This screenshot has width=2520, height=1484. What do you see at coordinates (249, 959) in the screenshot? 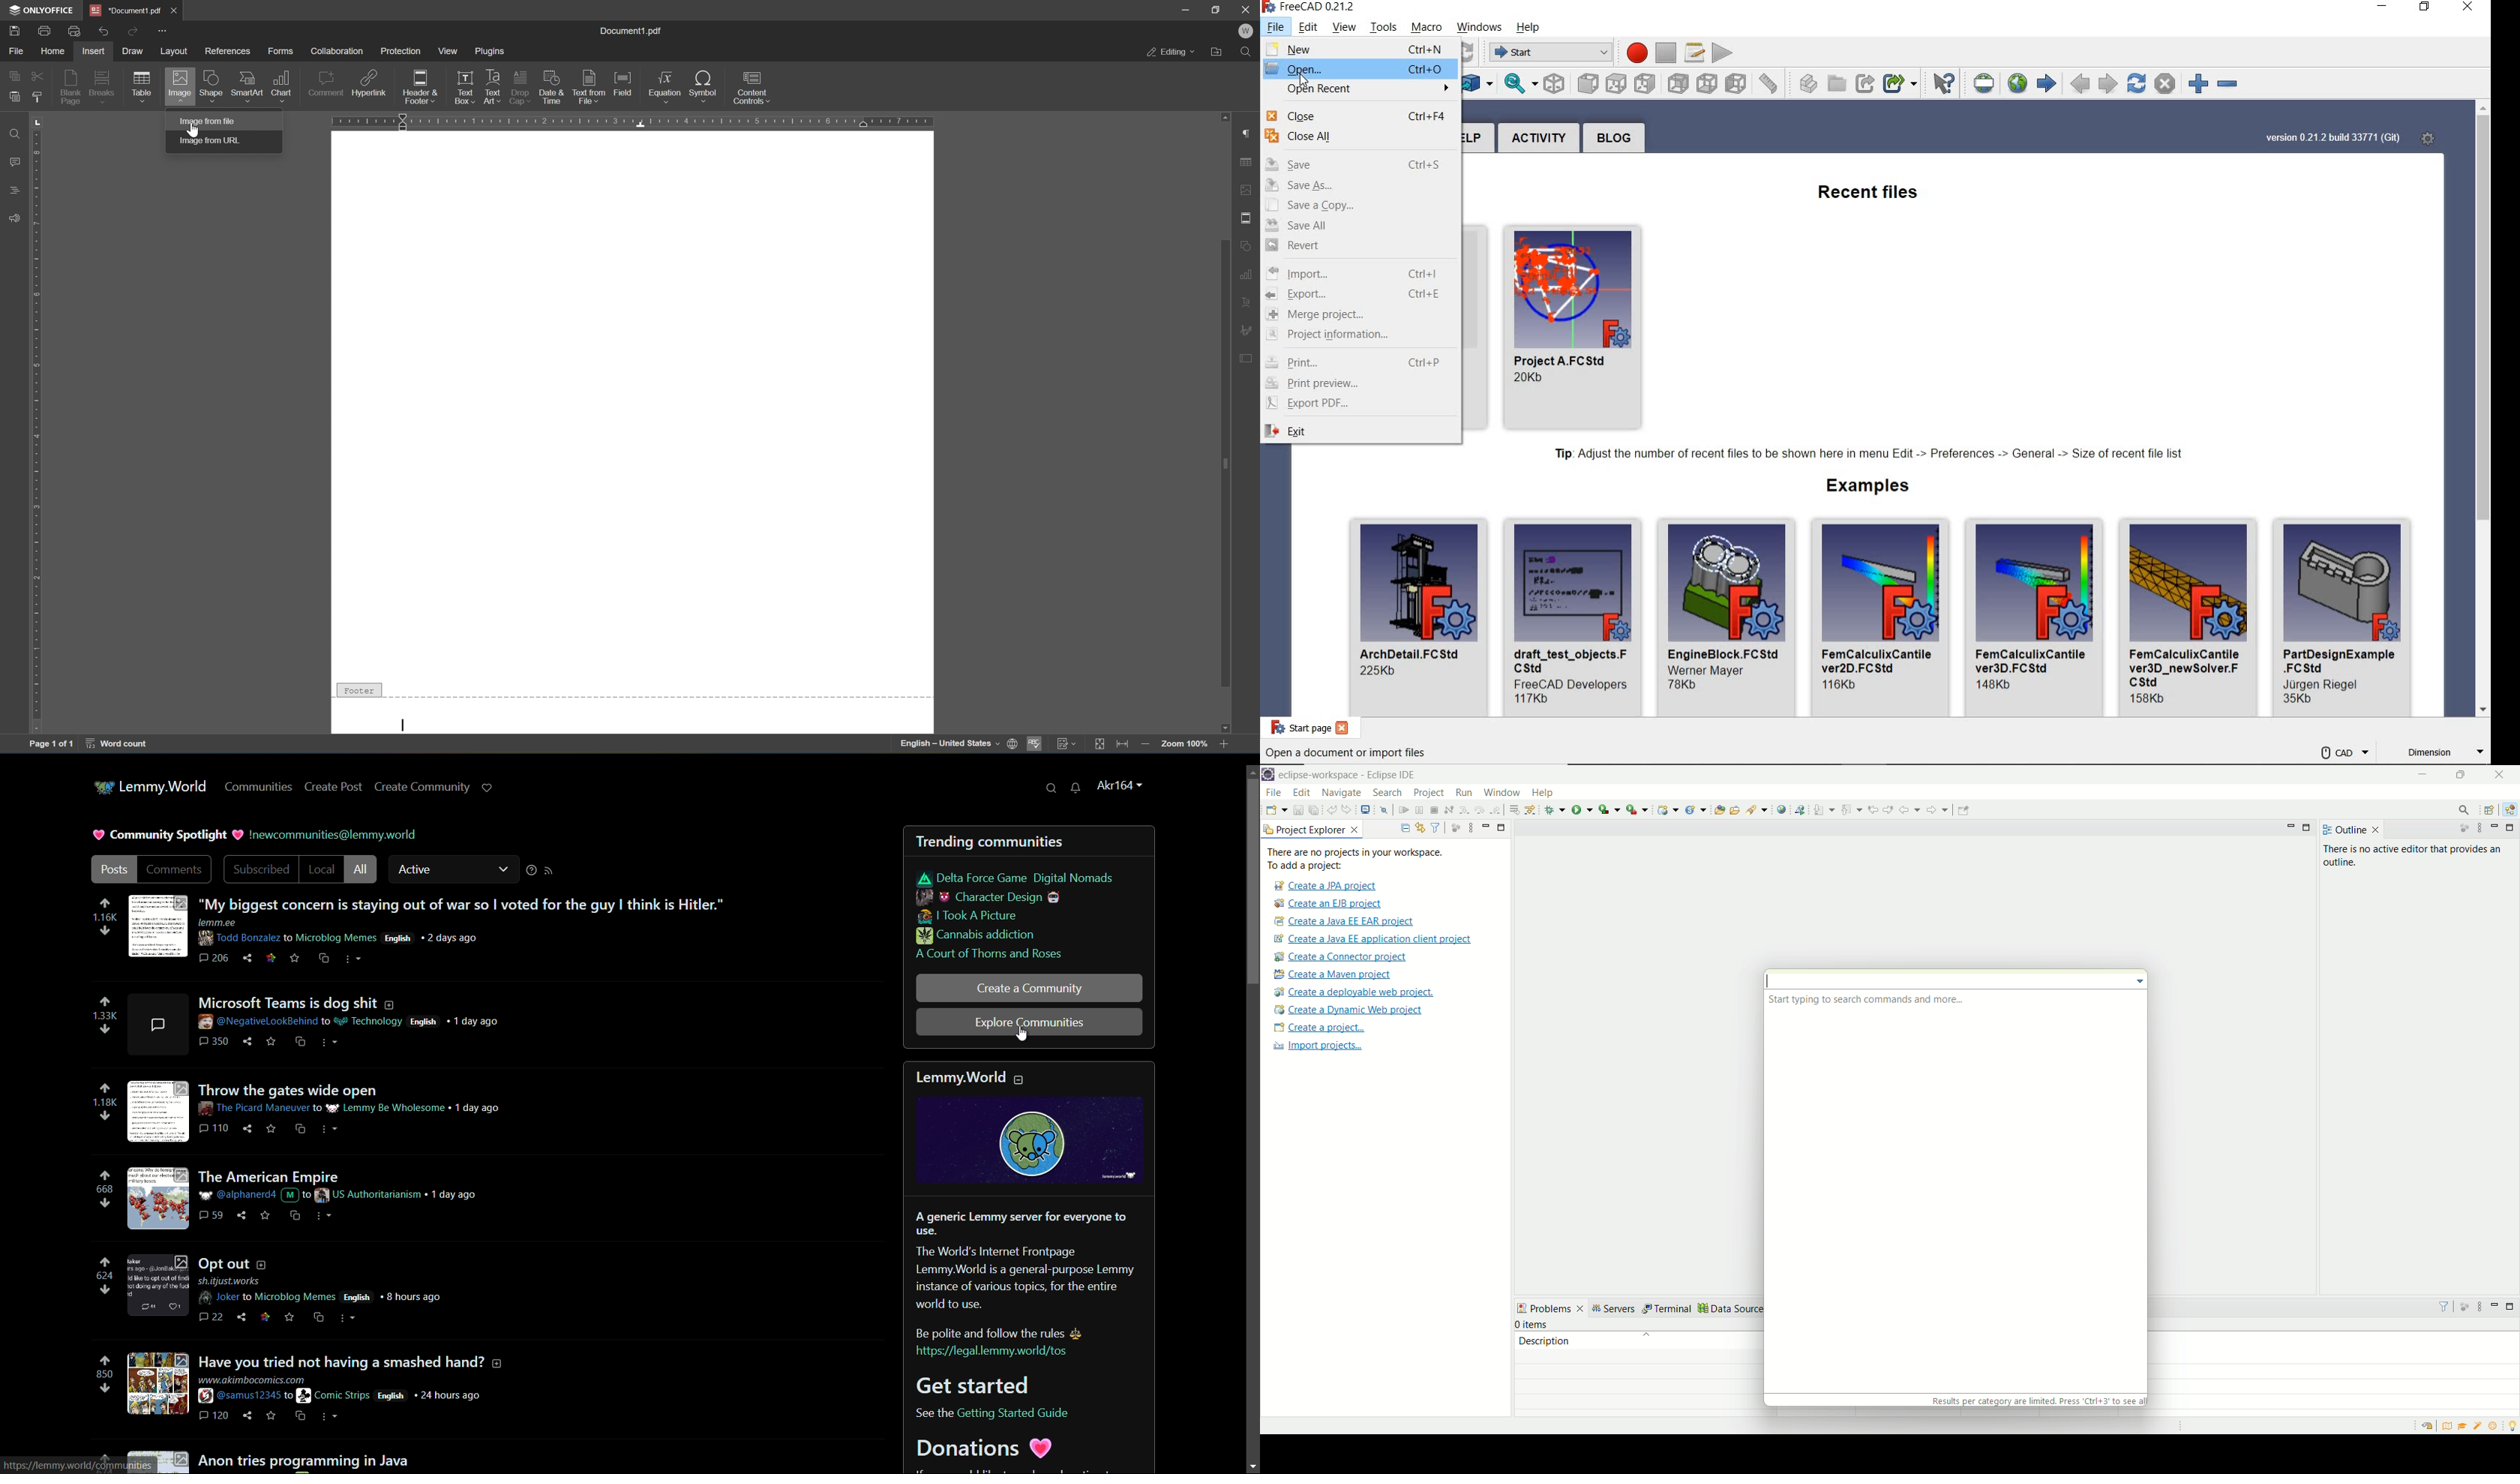
I see `share` at bounding box center [249, 959].